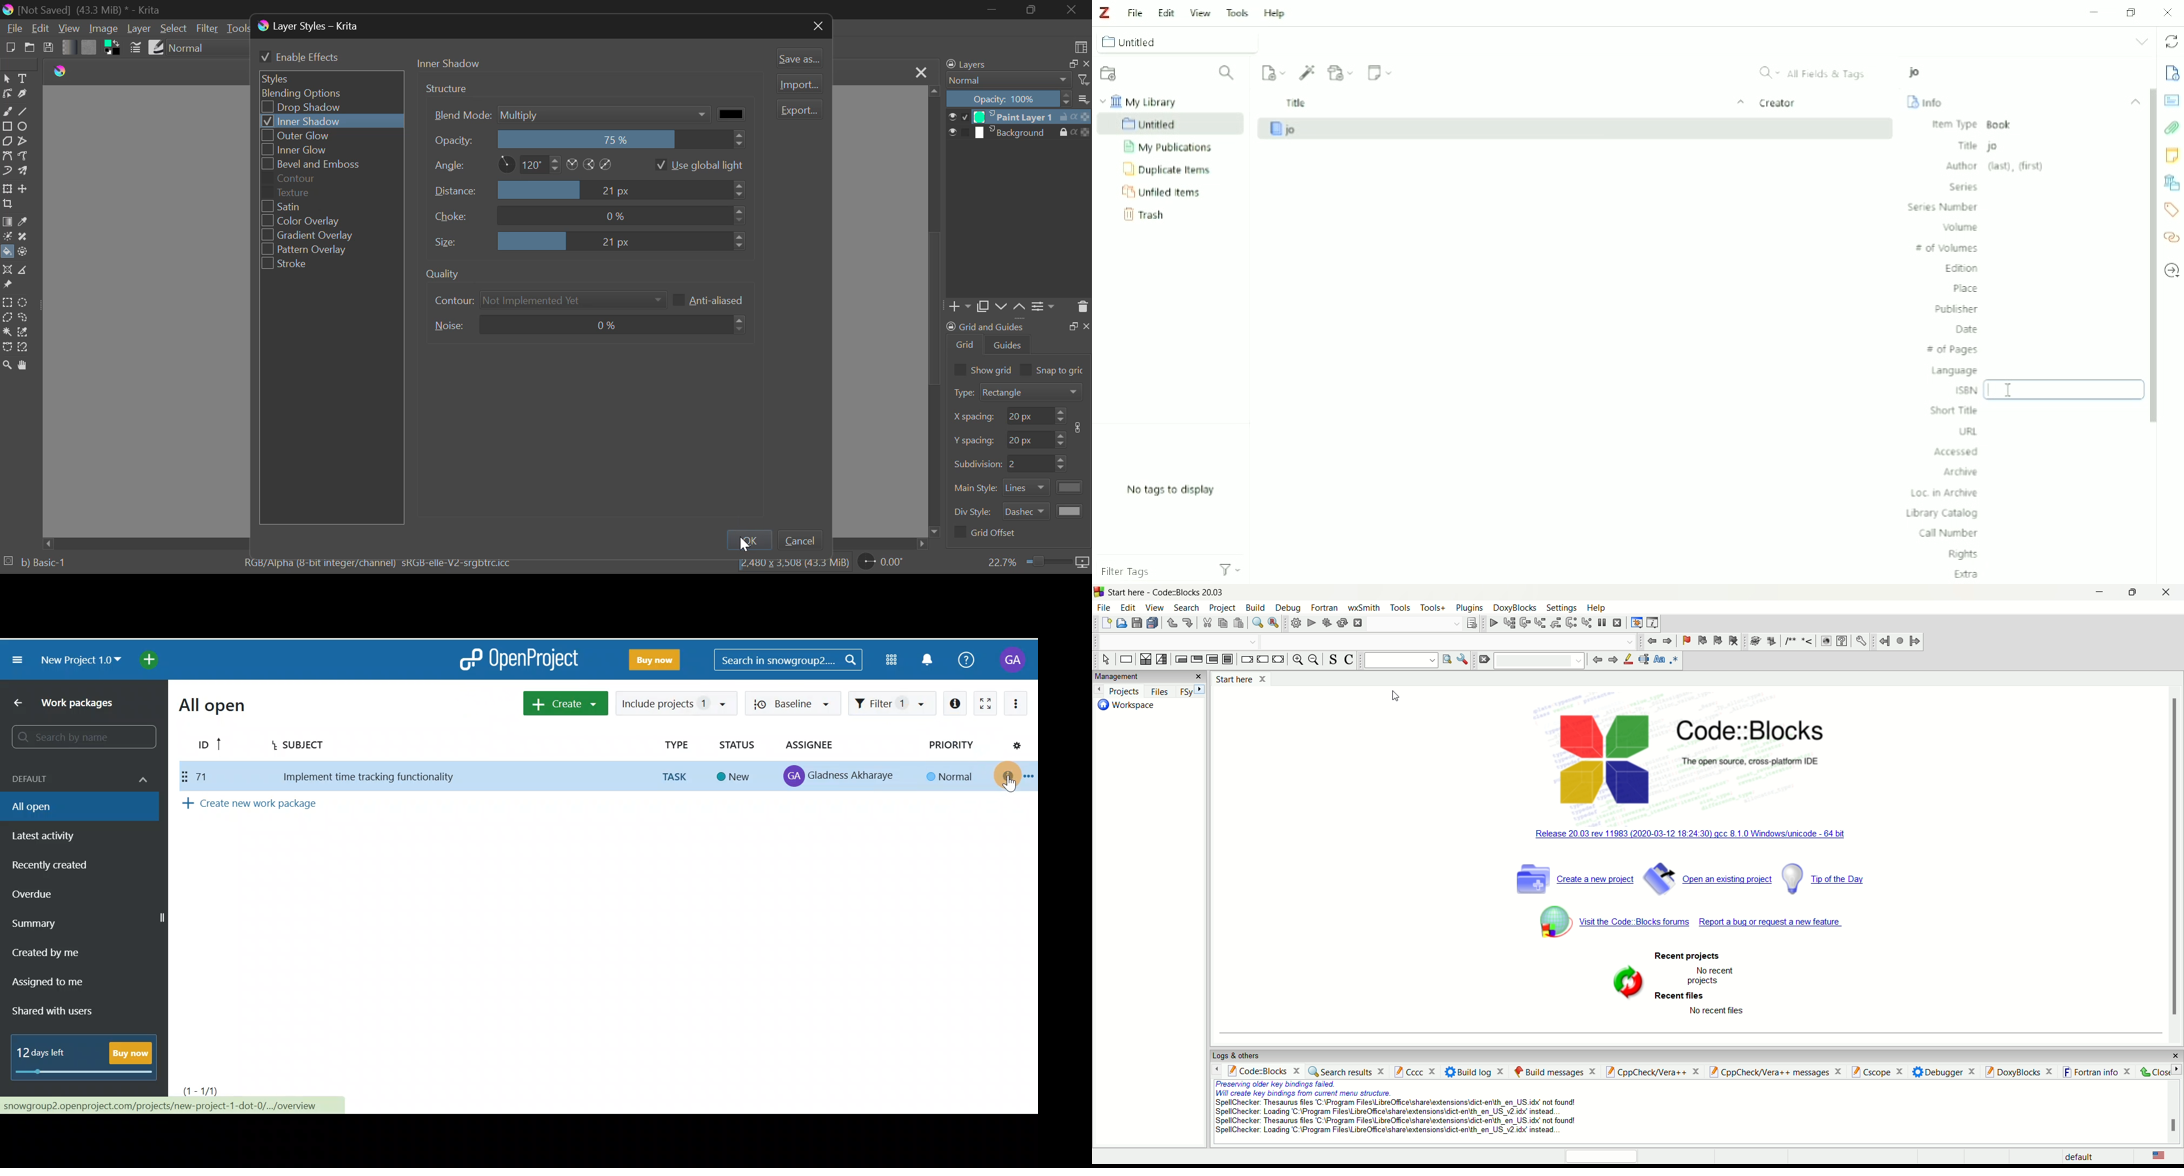 The height and width of the screenshot is (1176, 2184). What do you see at coordinates (1860, 640) in the screenshot?
I see `settings` at bounding box center [1860, 640].